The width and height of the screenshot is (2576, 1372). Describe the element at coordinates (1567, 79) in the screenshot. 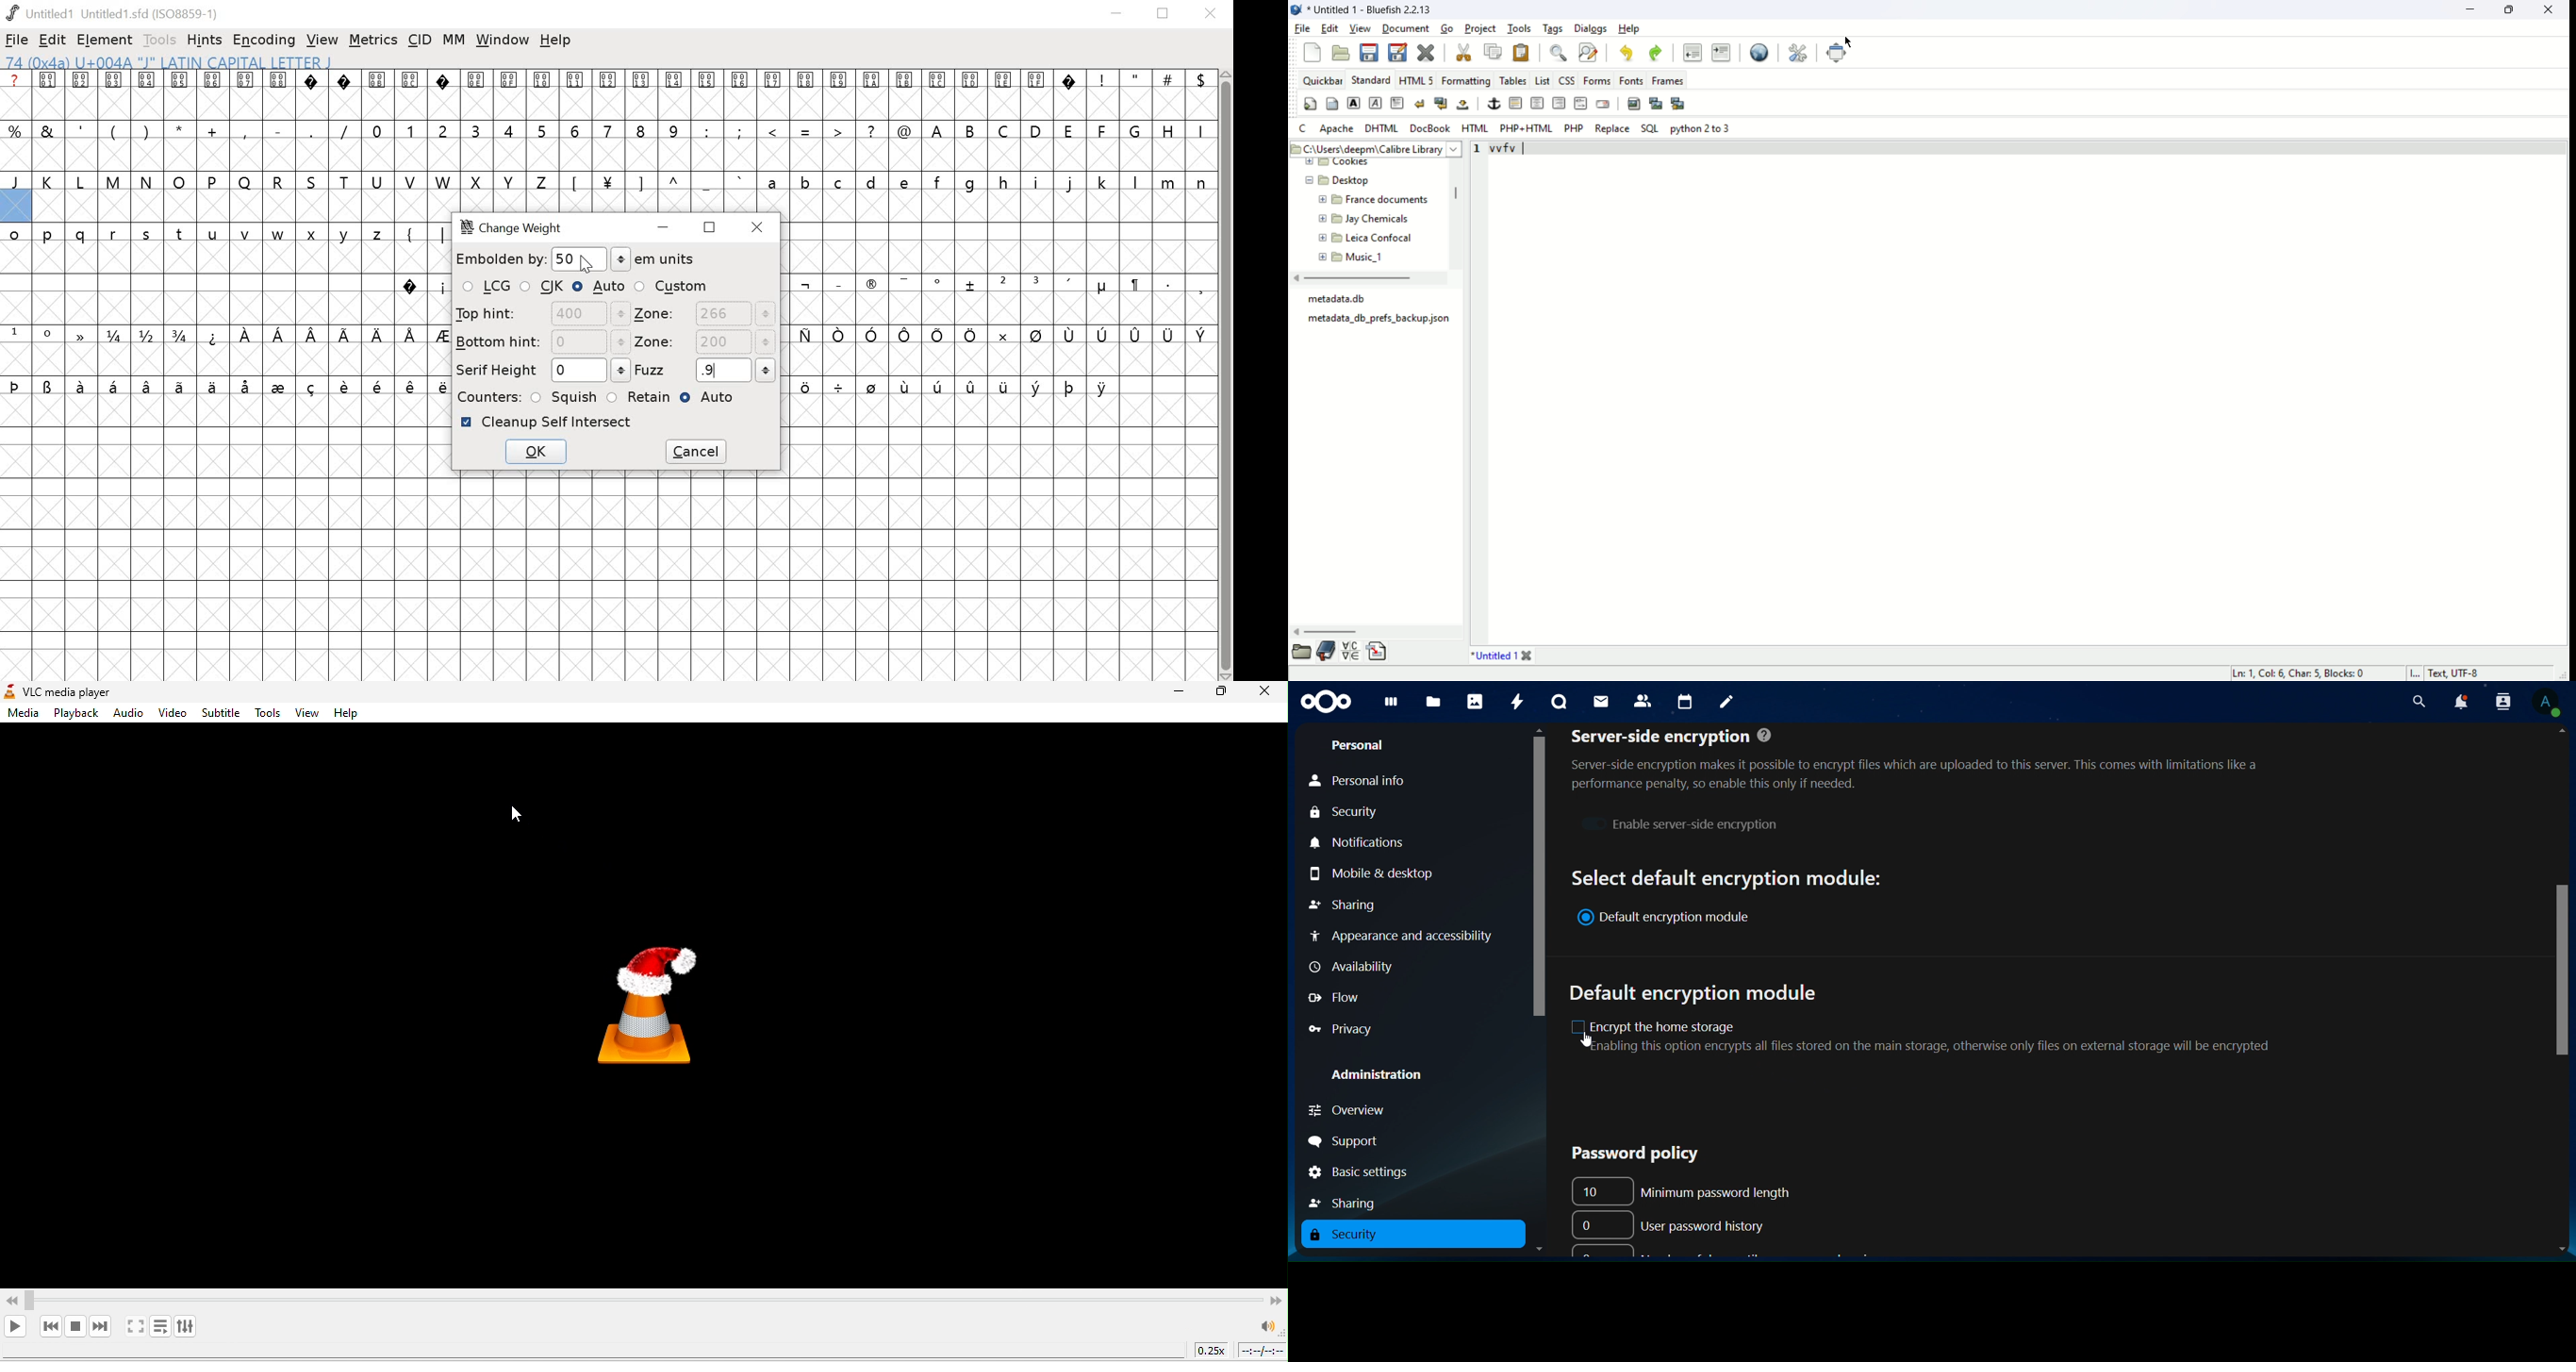

I see `CSS` at that location.